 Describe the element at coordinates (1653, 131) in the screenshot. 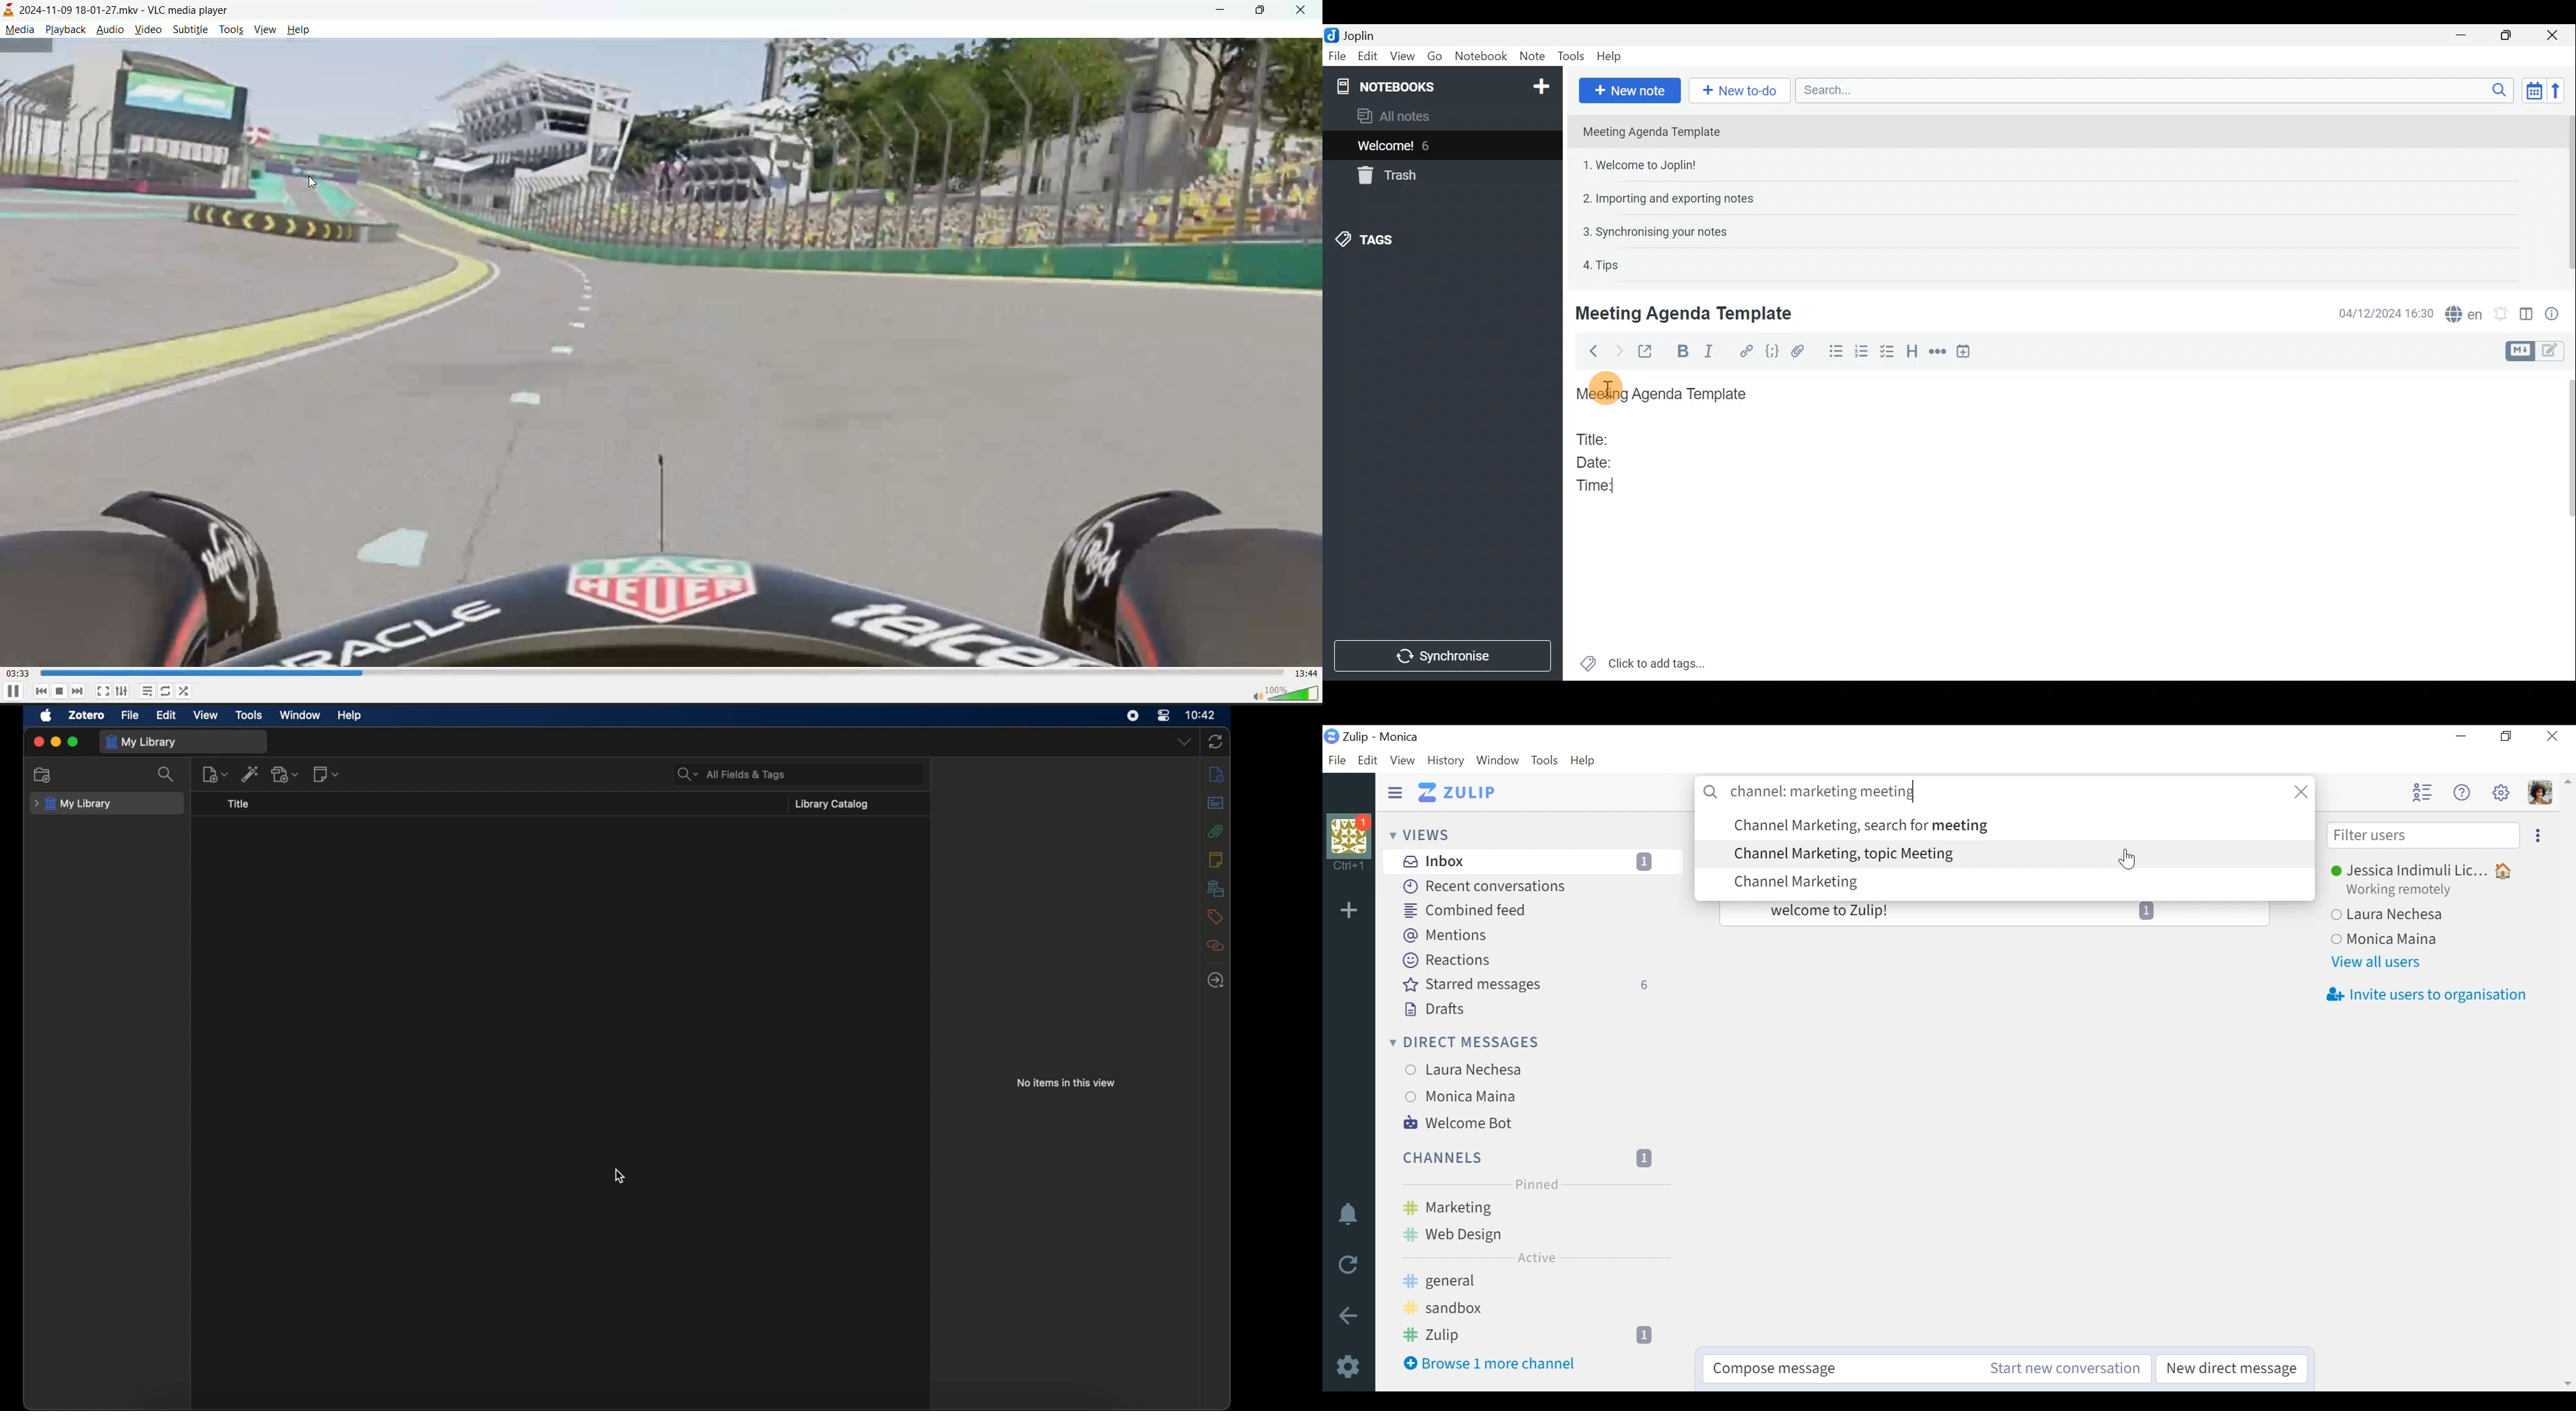

I see `Meeting Agenda Template` at that location.